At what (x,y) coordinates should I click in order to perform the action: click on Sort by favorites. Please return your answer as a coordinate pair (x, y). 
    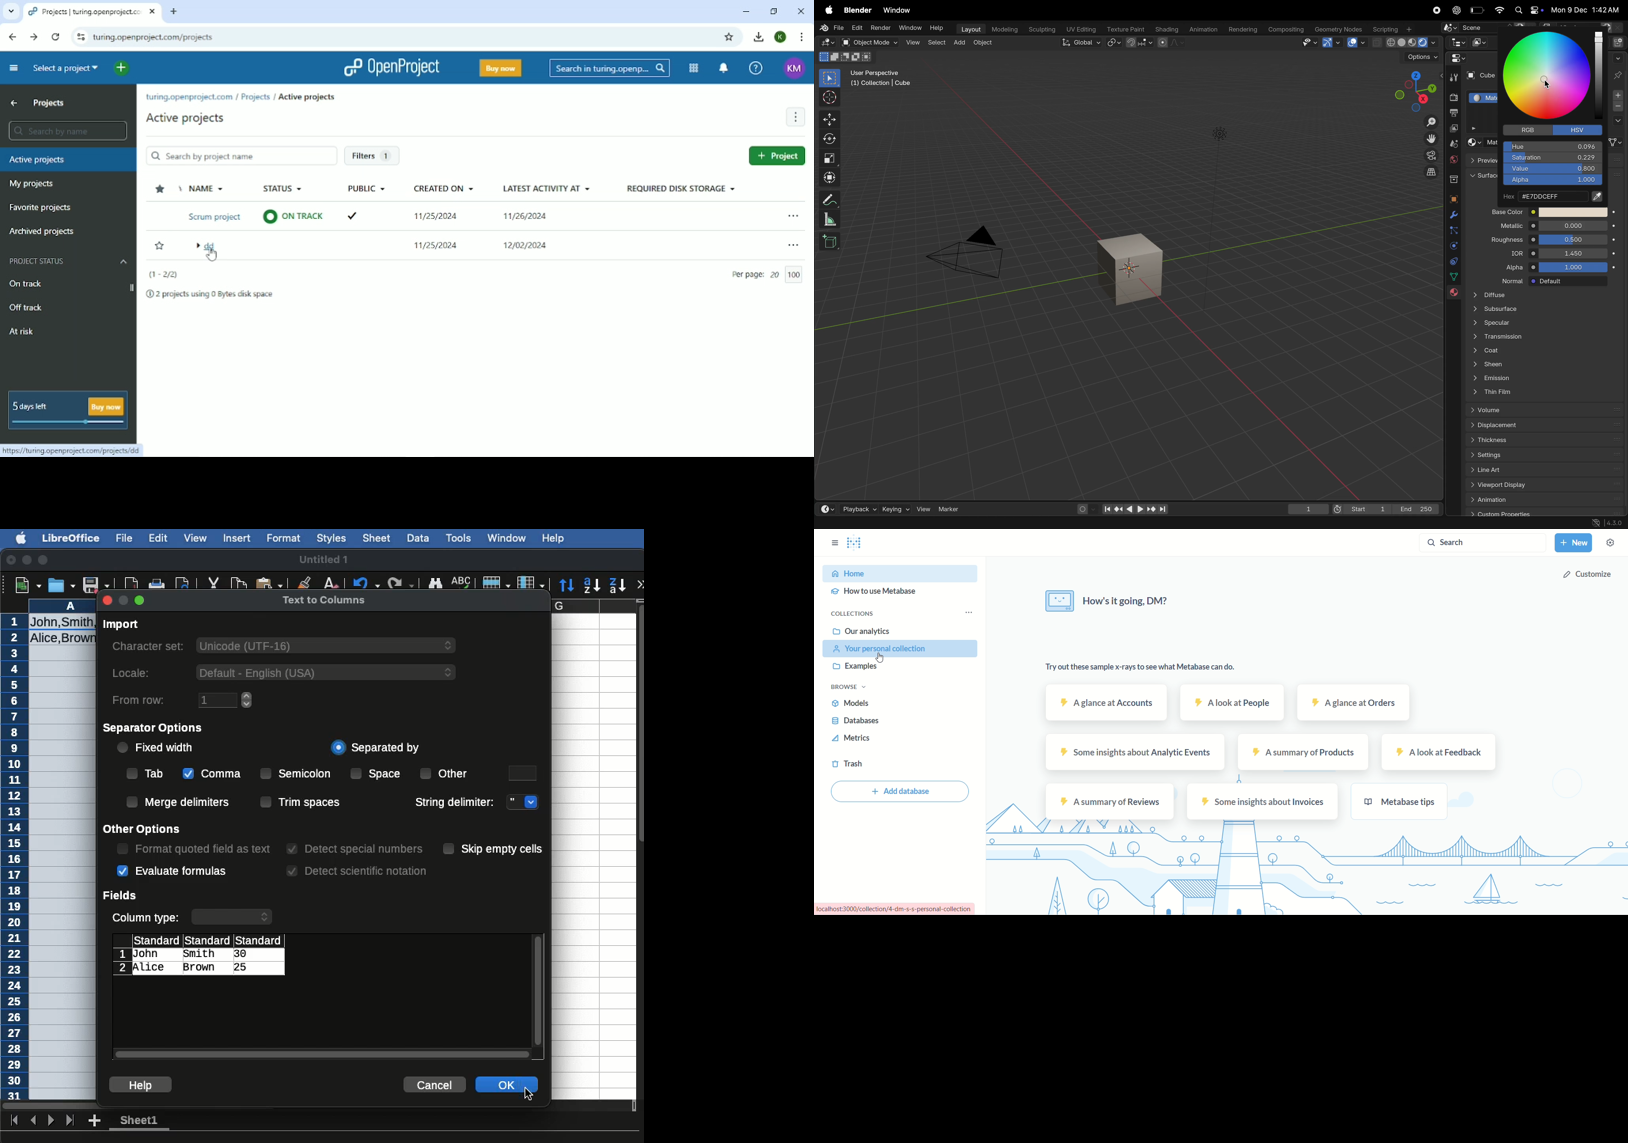
    Looking at the image, I should click on (162, 189).